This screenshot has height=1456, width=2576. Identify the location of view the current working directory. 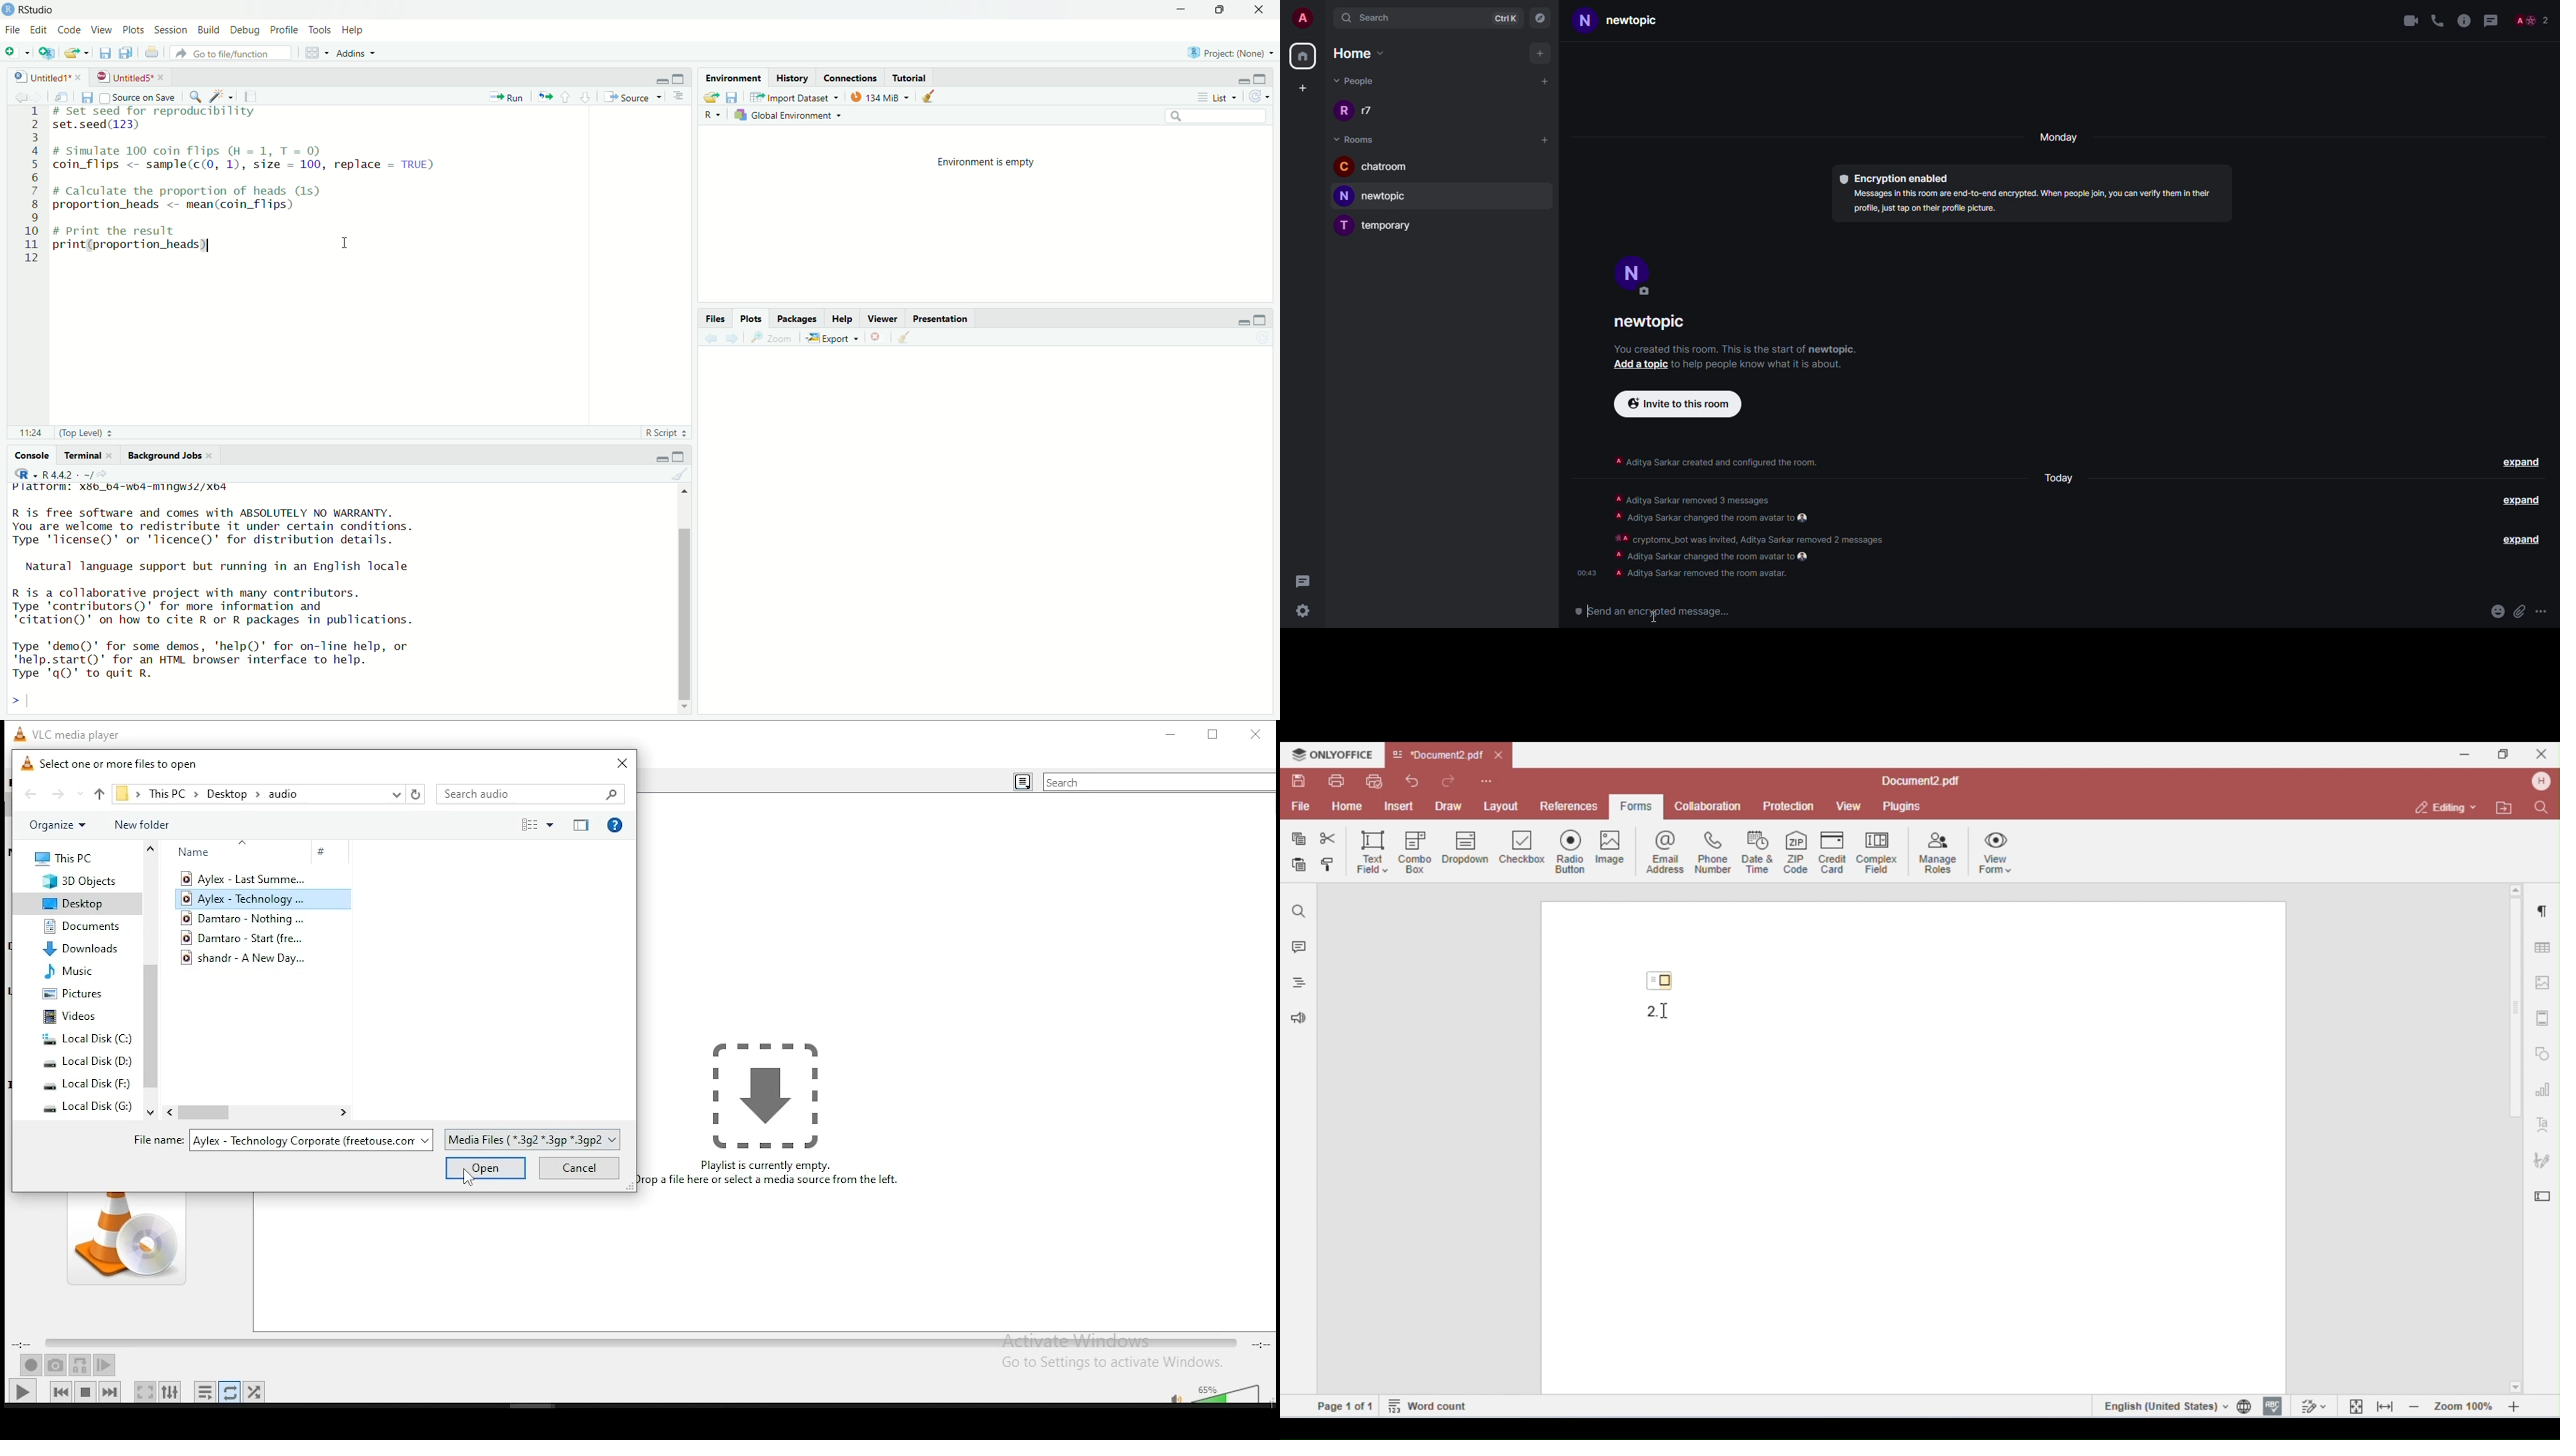
(113, 475).